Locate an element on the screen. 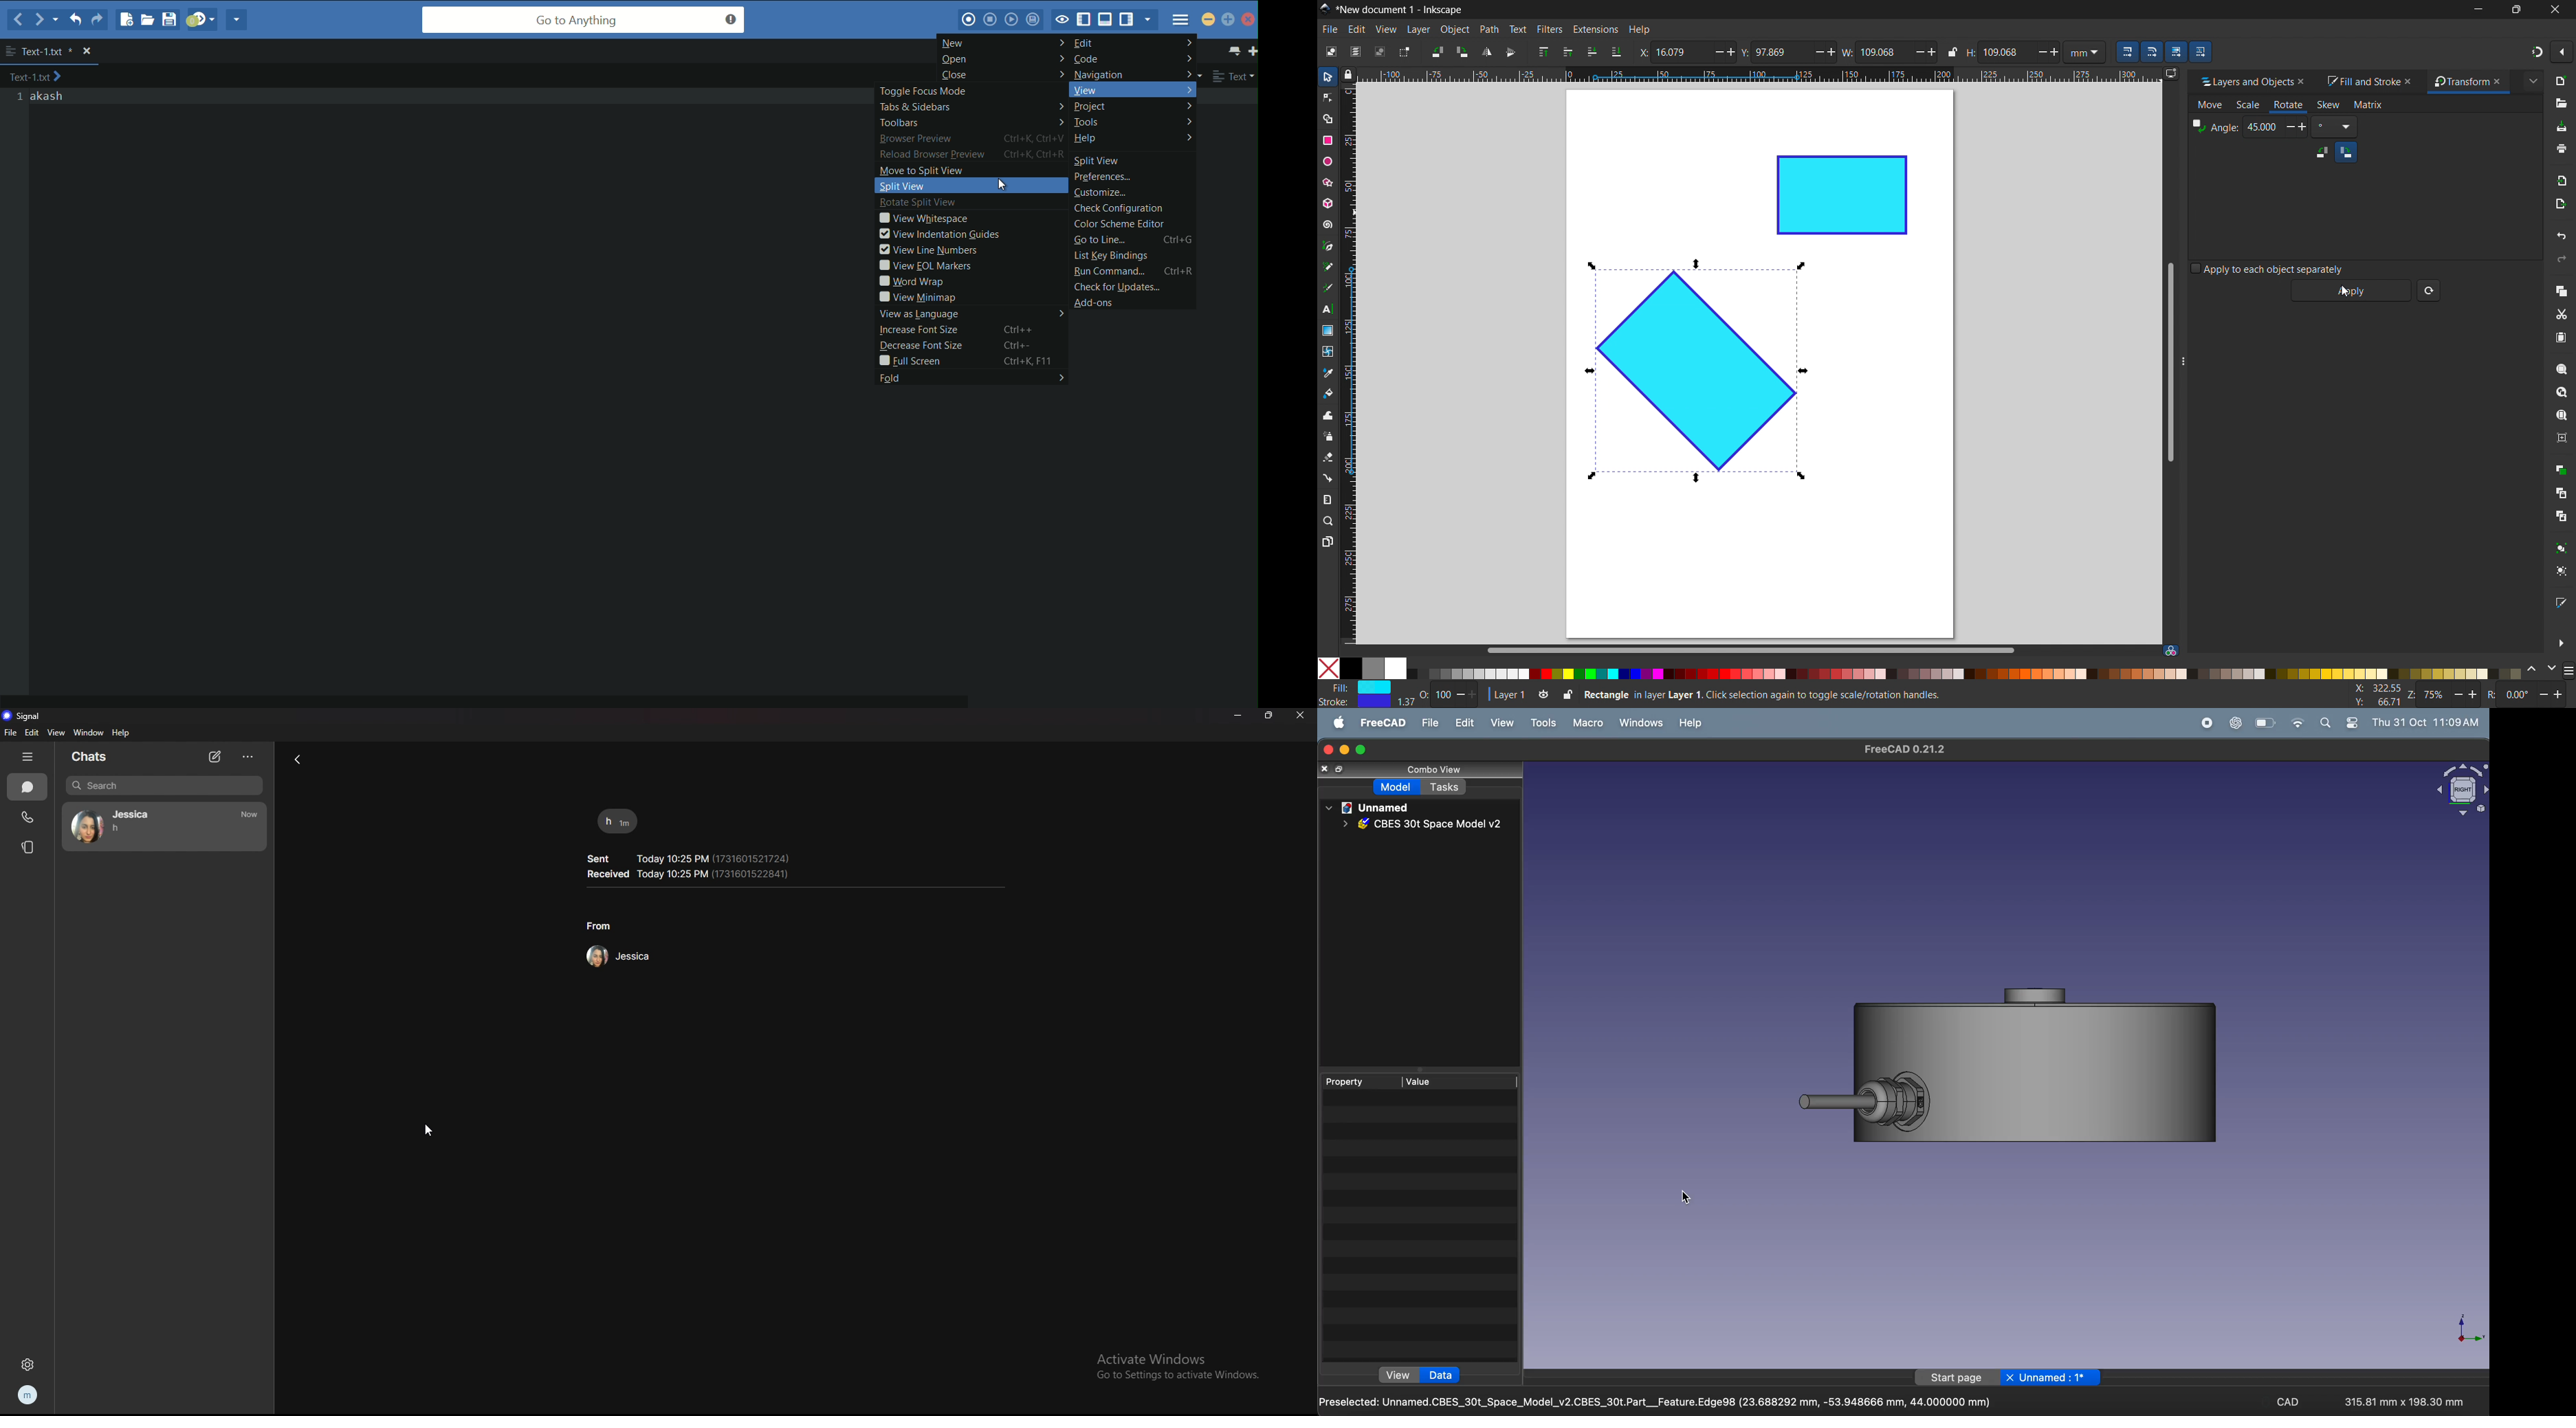 The height and width of the screenshot is (1428, 2576). restore is located at coordinates (1346, 750).